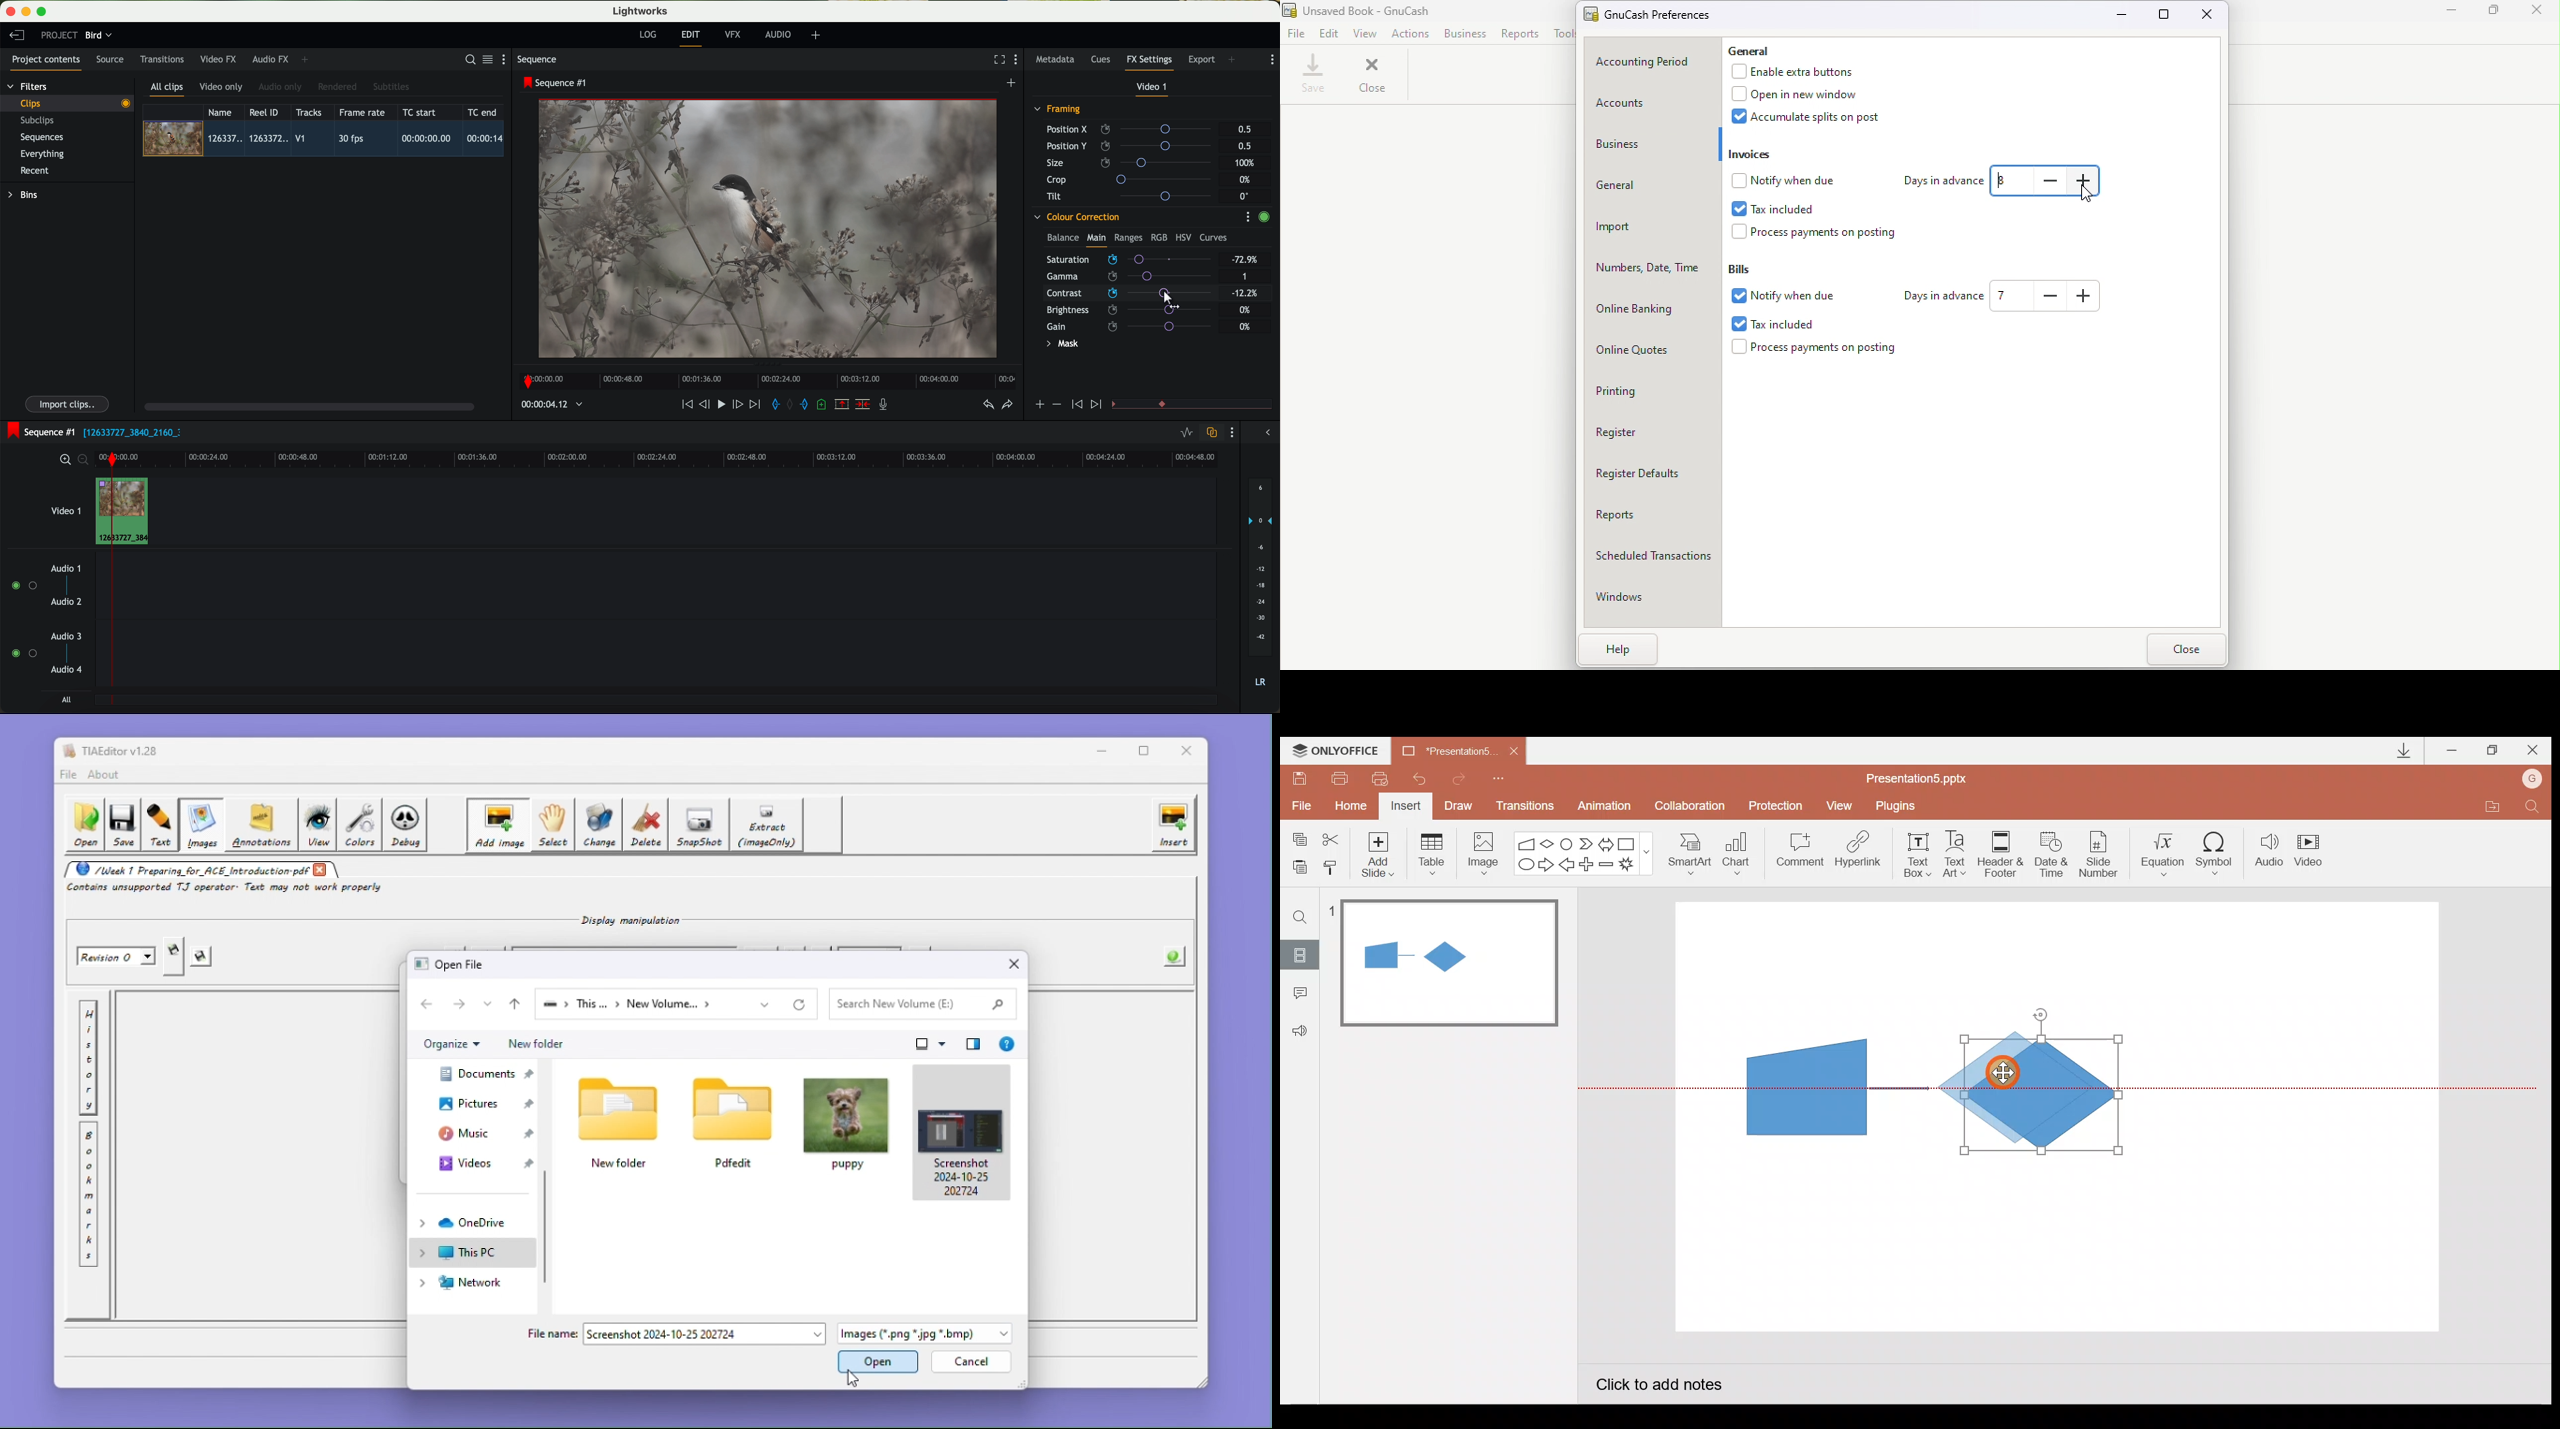 Image resolution: width=2576 pixels, height=1456 pixels. I want to click on Maximize, so click(2496, 16).